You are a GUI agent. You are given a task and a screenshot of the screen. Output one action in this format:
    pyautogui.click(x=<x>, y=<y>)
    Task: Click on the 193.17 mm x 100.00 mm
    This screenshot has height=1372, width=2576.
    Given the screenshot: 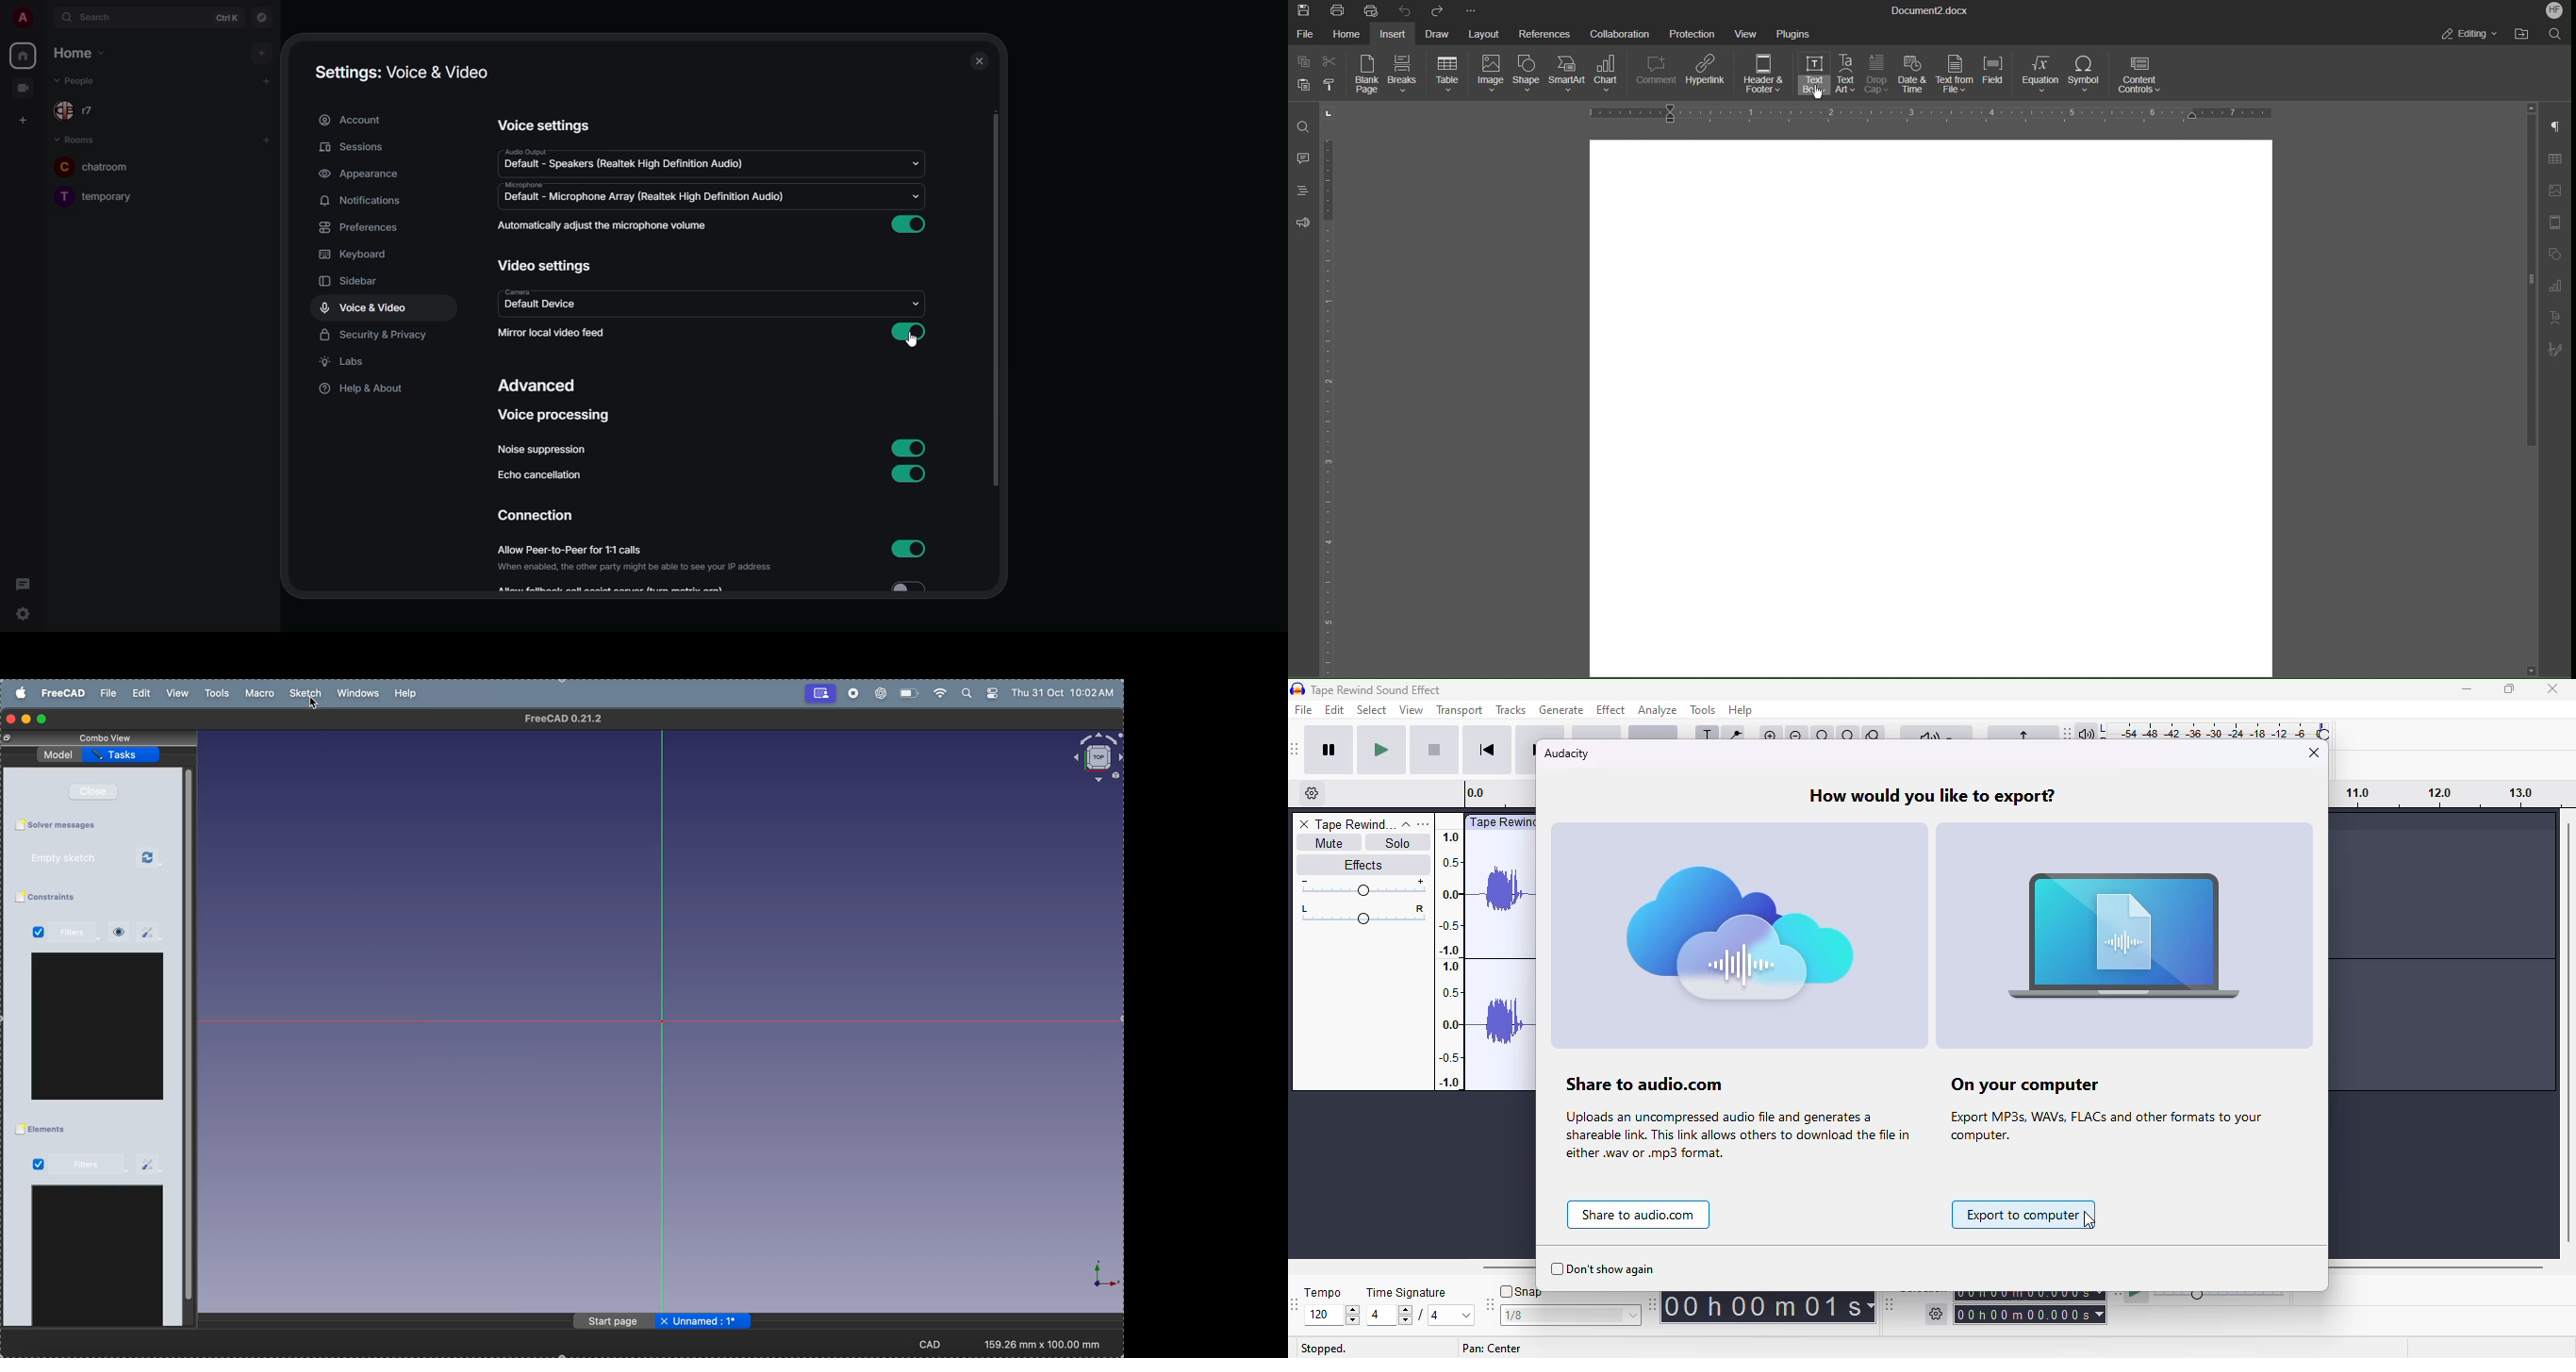 What is the action you would take?
    pyautogui.click(x=1044, y=1345)
    